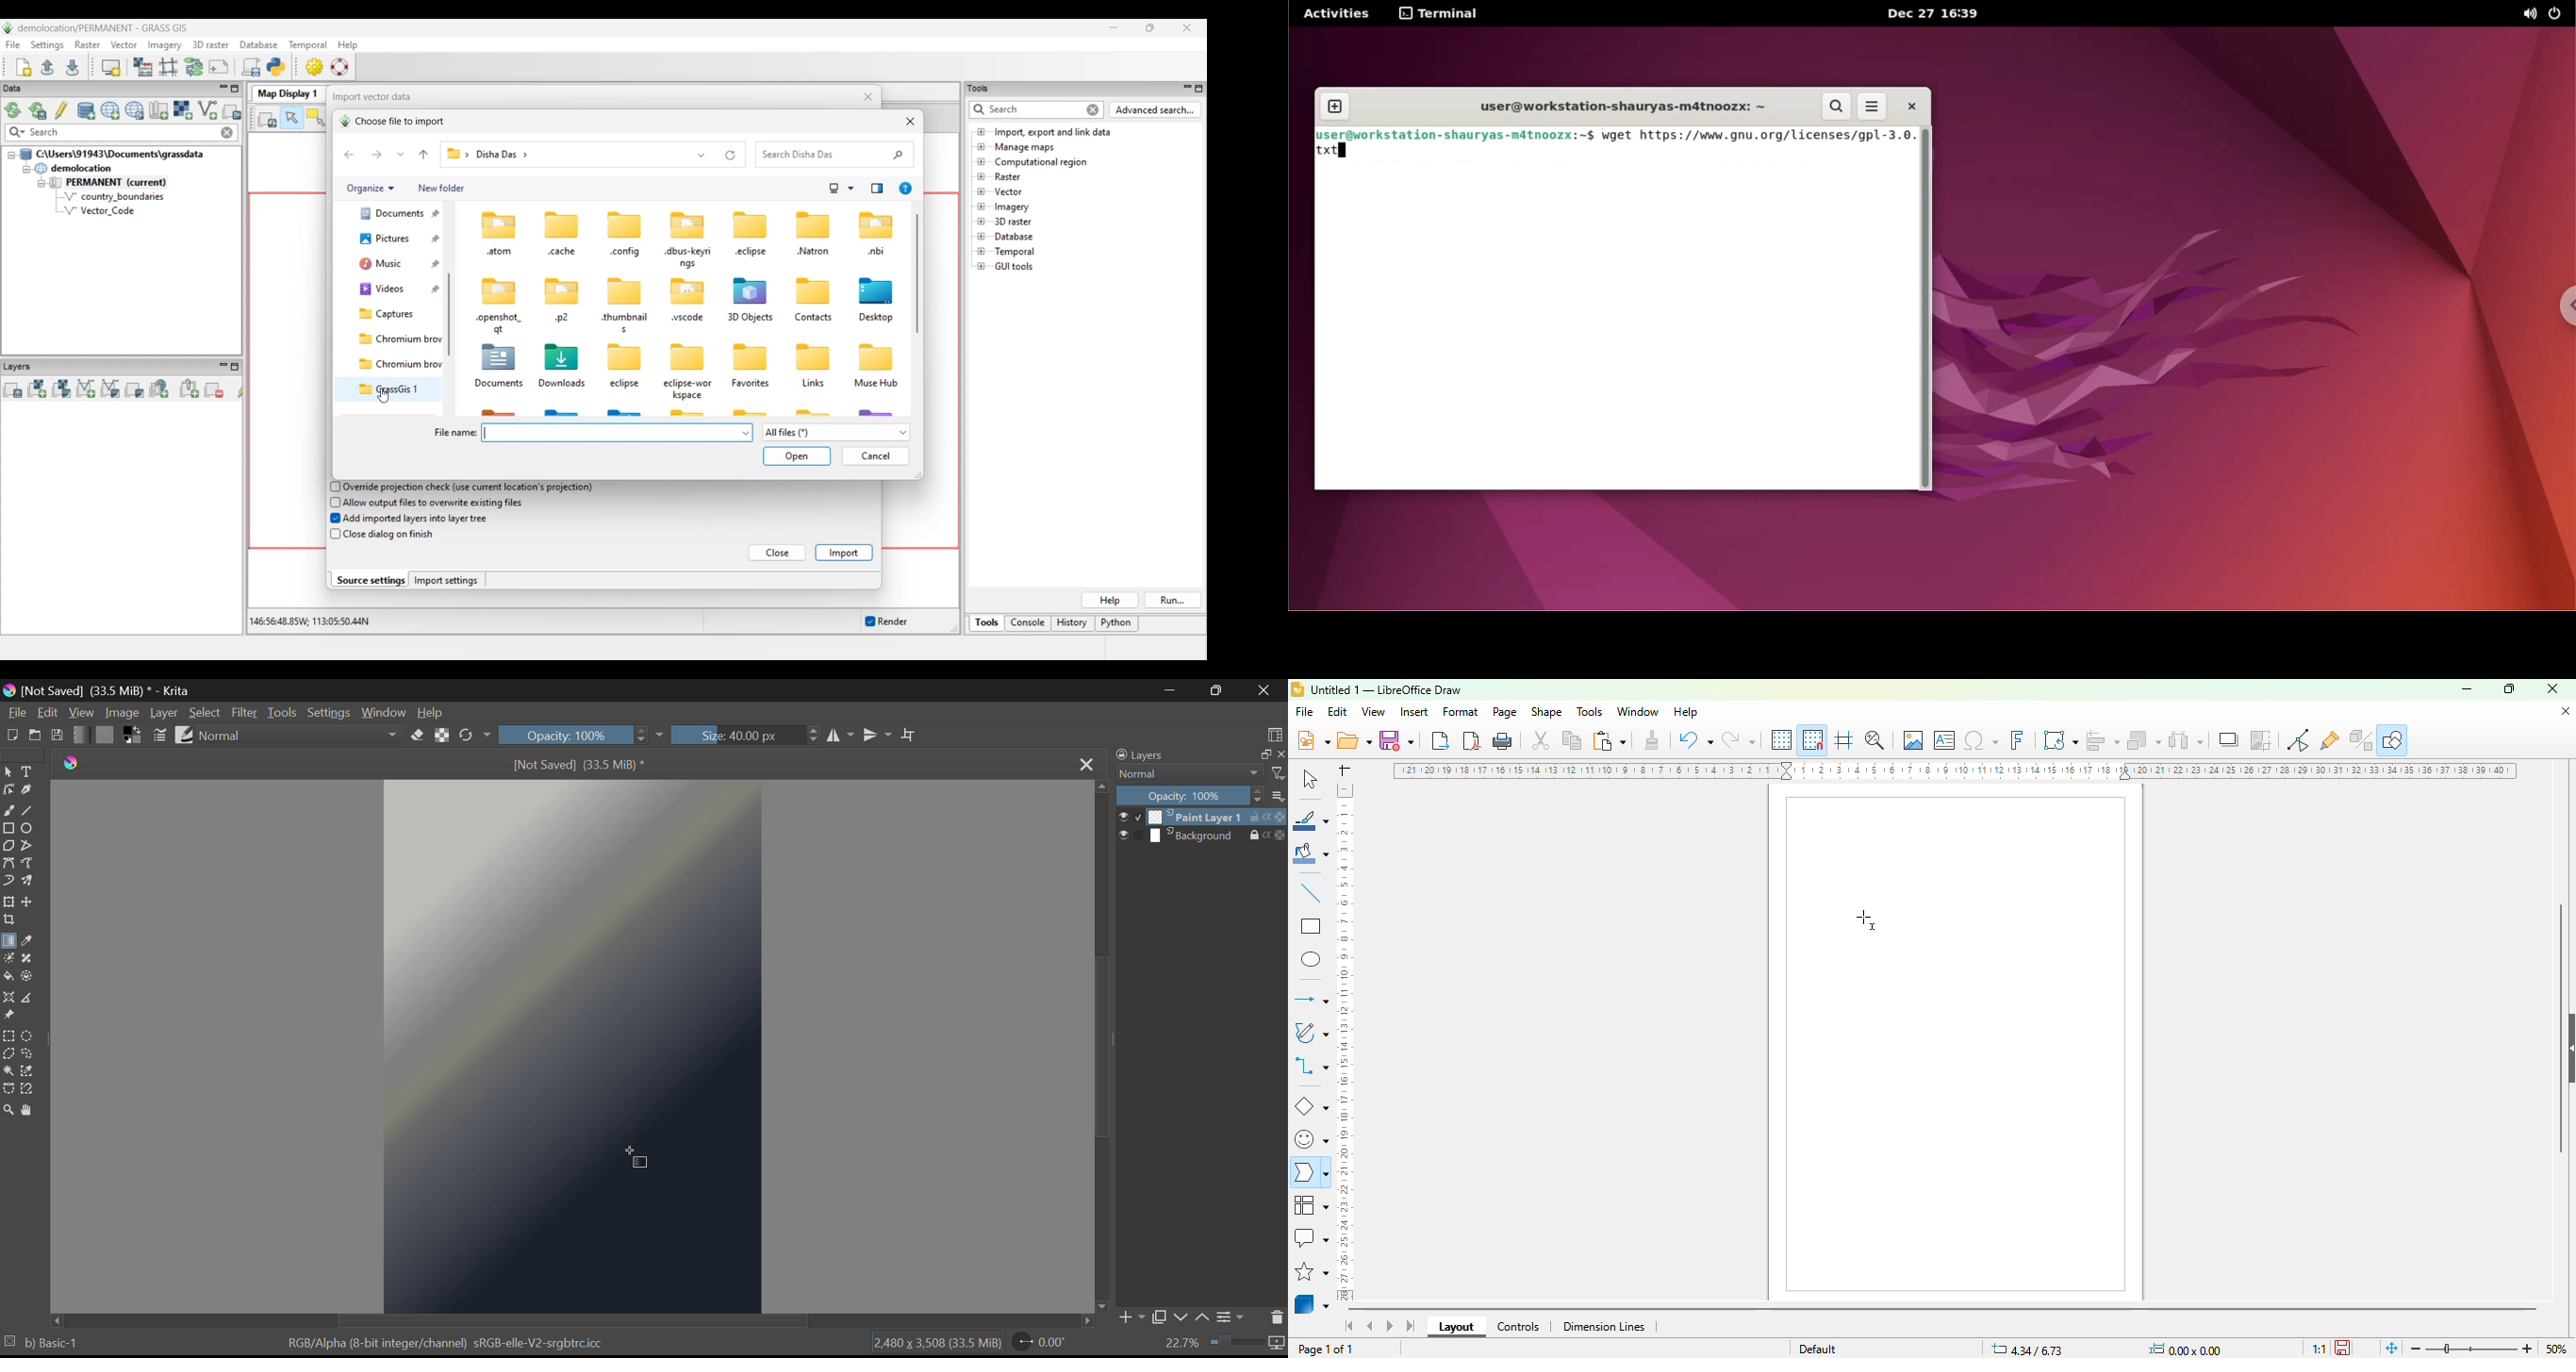  Describe the element at coordinates (1280, 835) in the screenshot. I see `icon` at that location.